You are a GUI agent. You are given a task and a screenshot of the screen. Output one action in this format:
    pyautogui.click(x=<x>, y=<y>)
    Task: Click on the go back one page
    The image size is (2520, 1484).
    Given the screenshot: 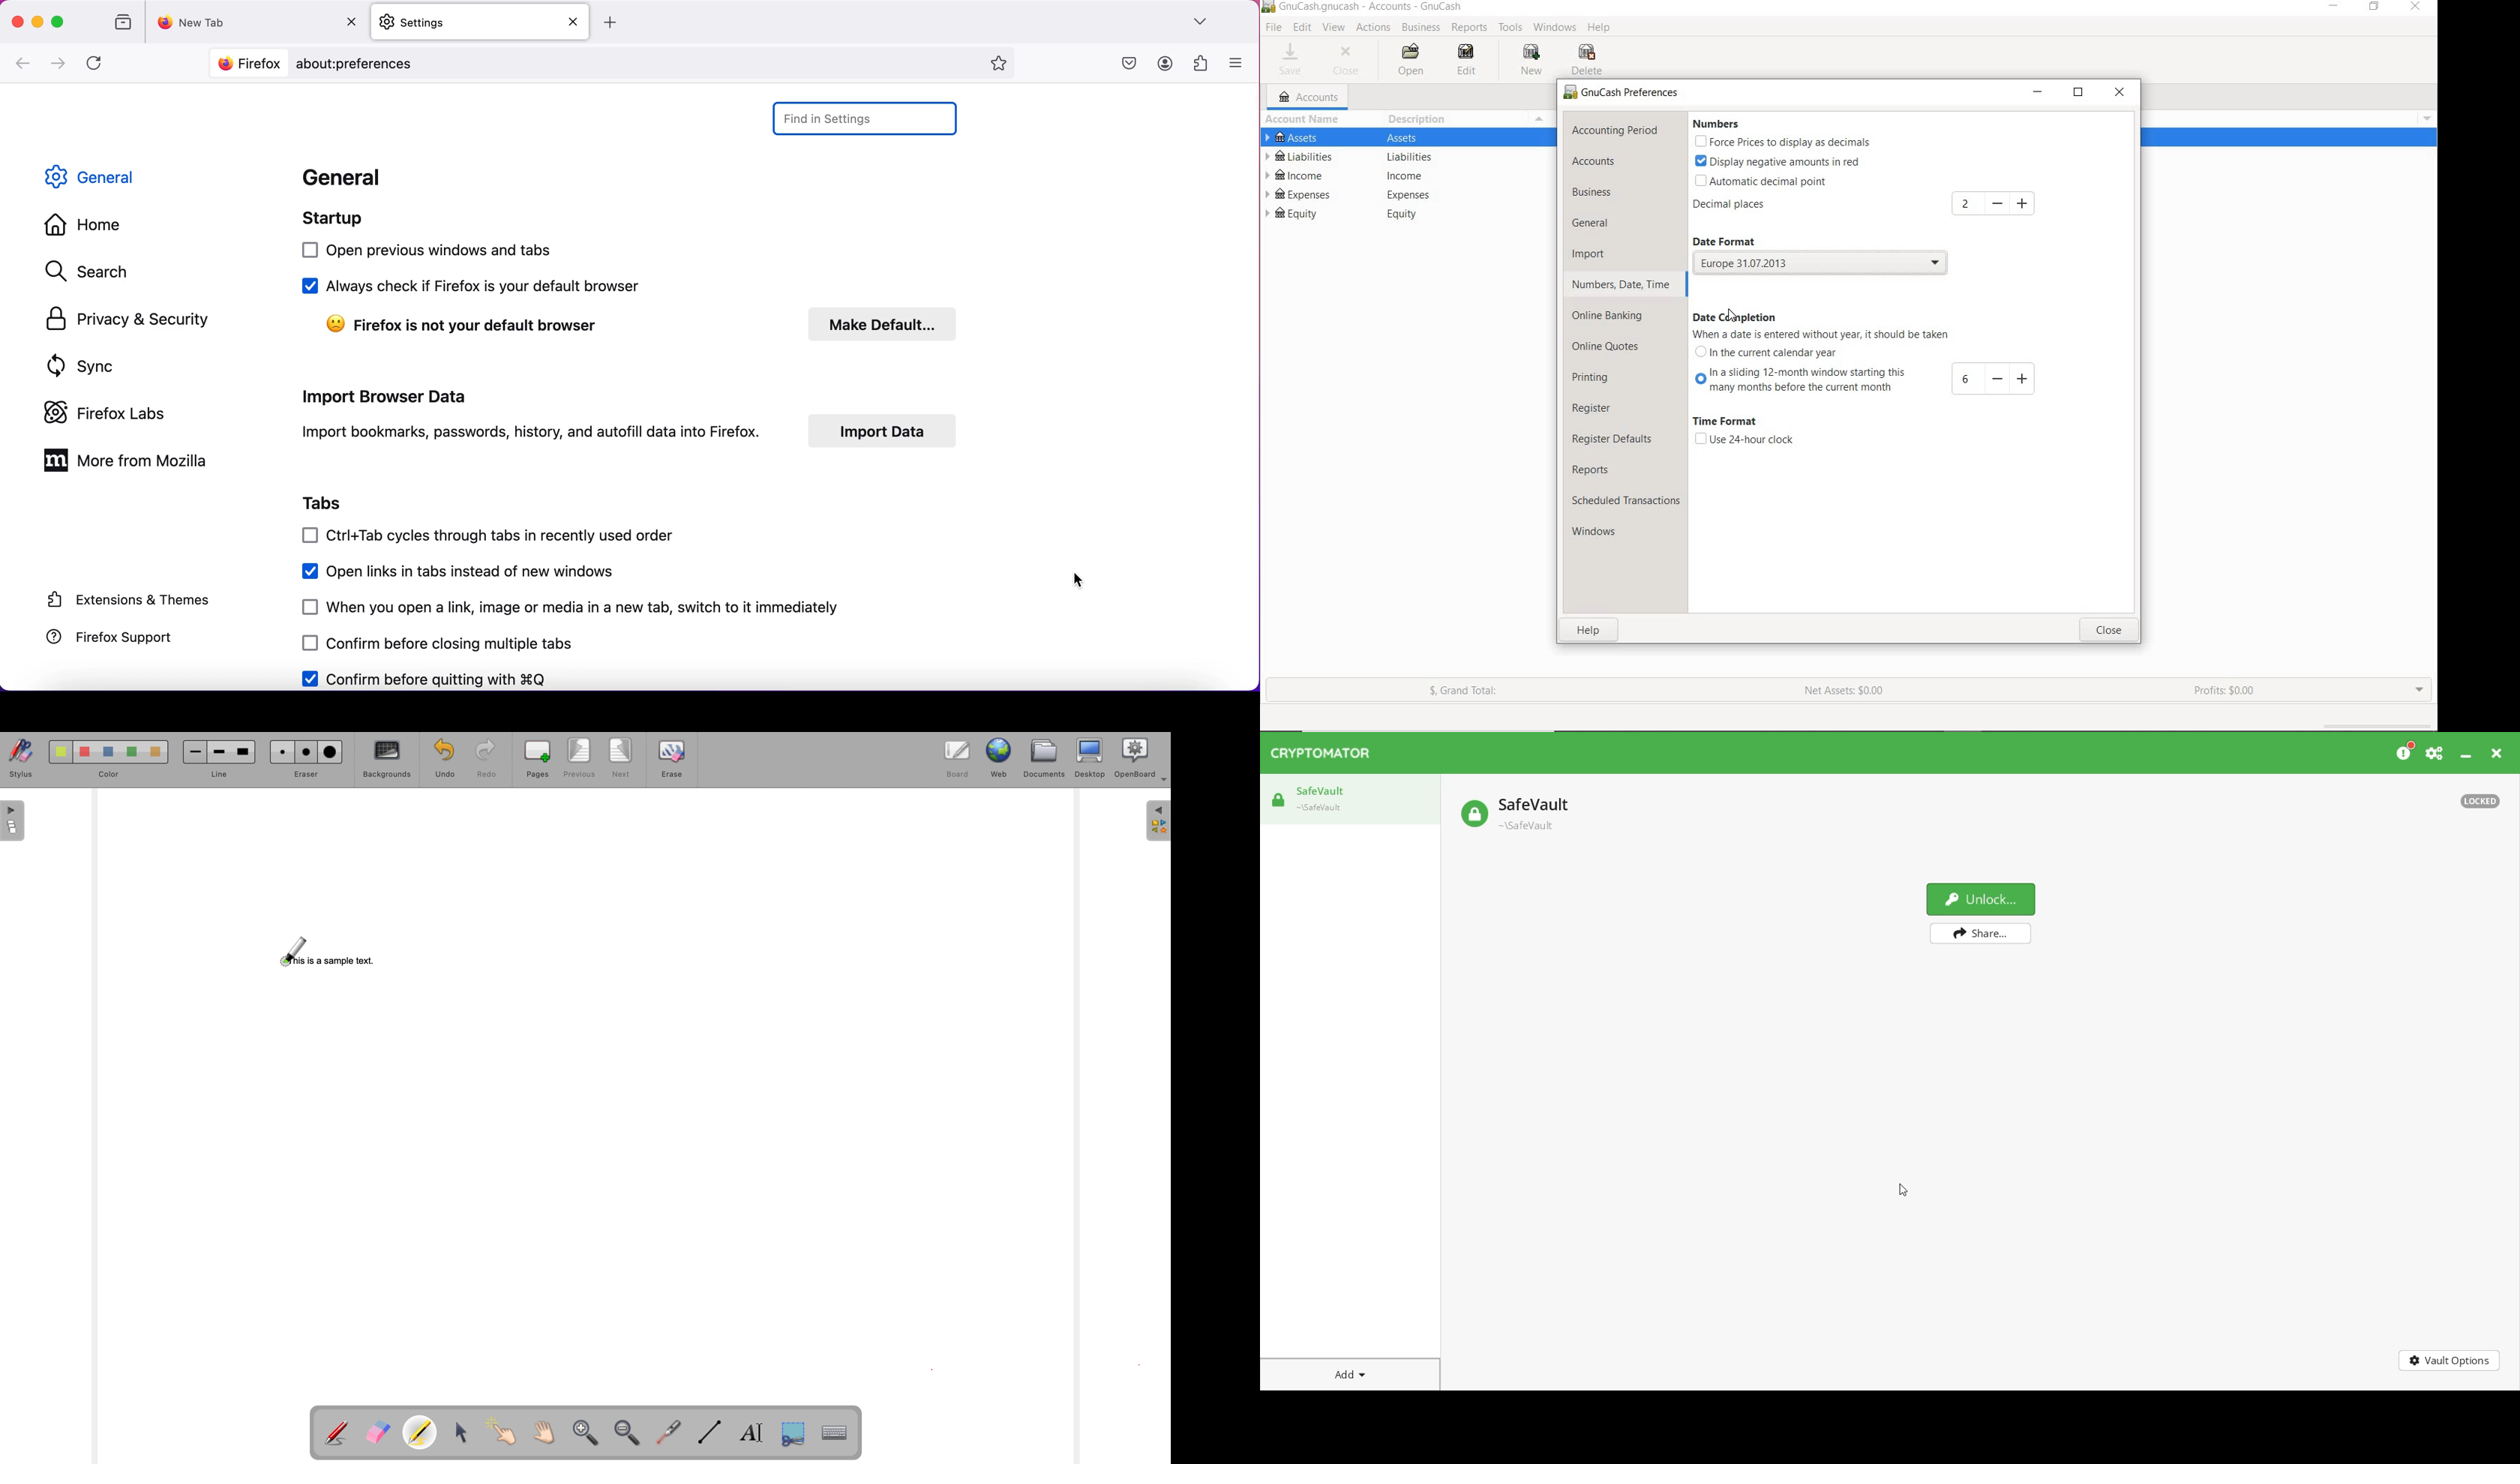 What is the action you would take?
    pyautogui.click(x=25, y=63)
    